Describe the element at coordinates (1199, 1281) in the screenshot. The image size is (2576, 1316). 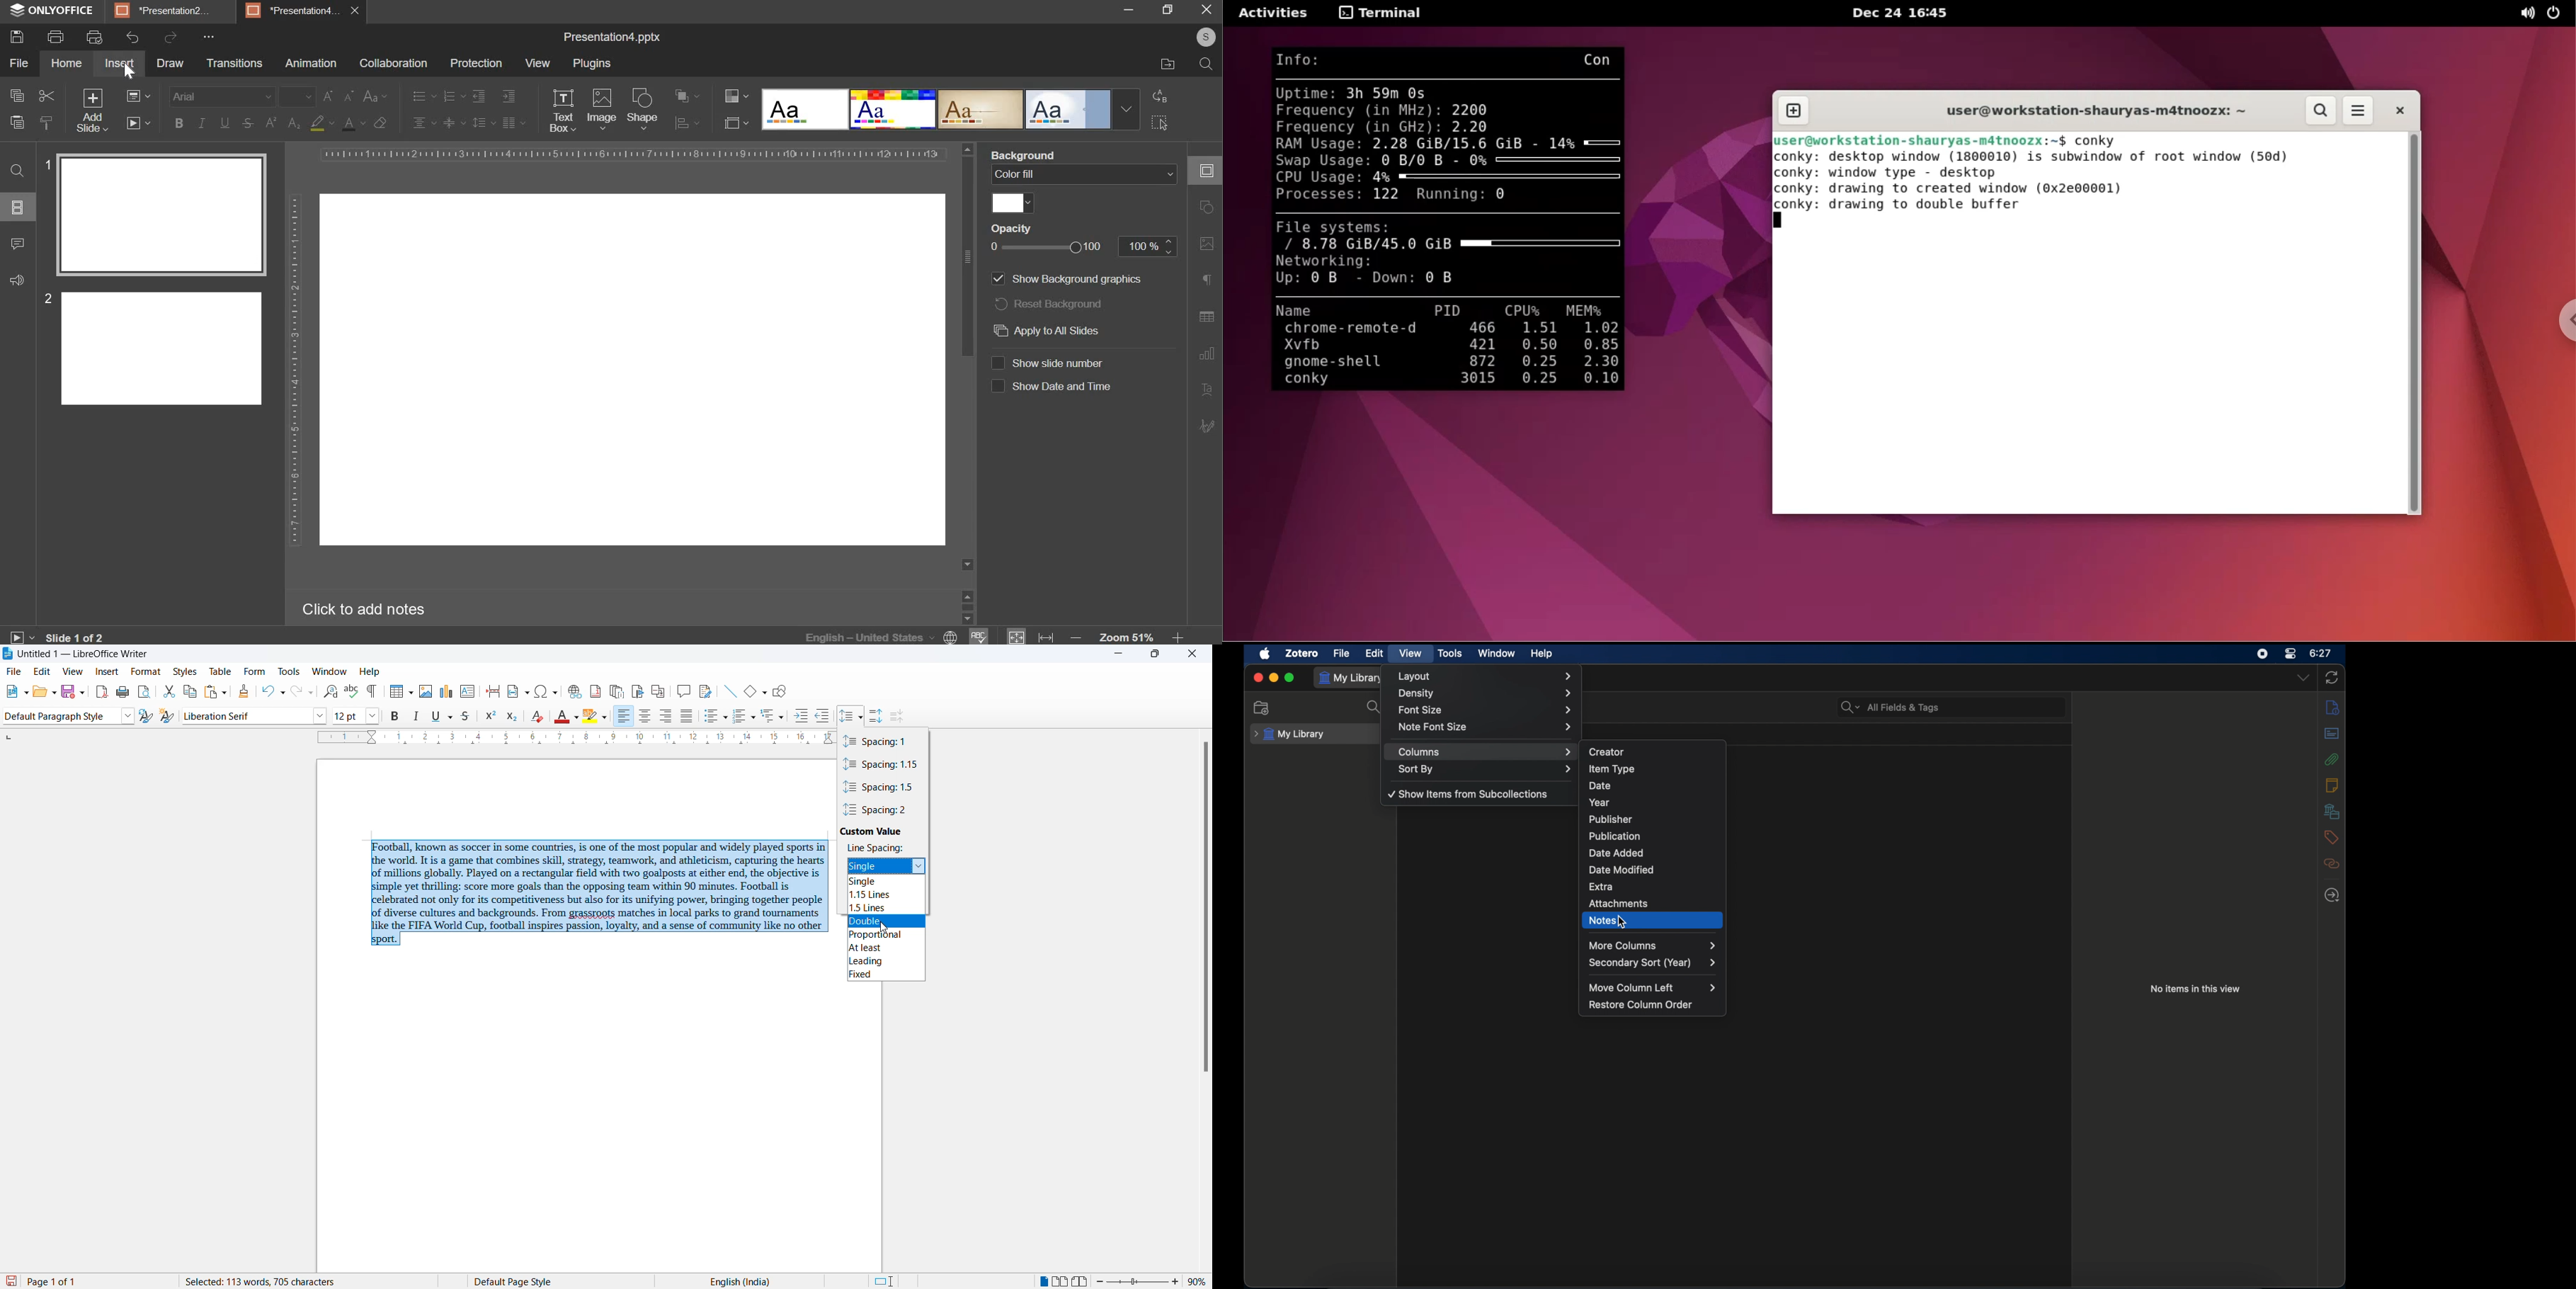
I see `zoom percentage` at that location.